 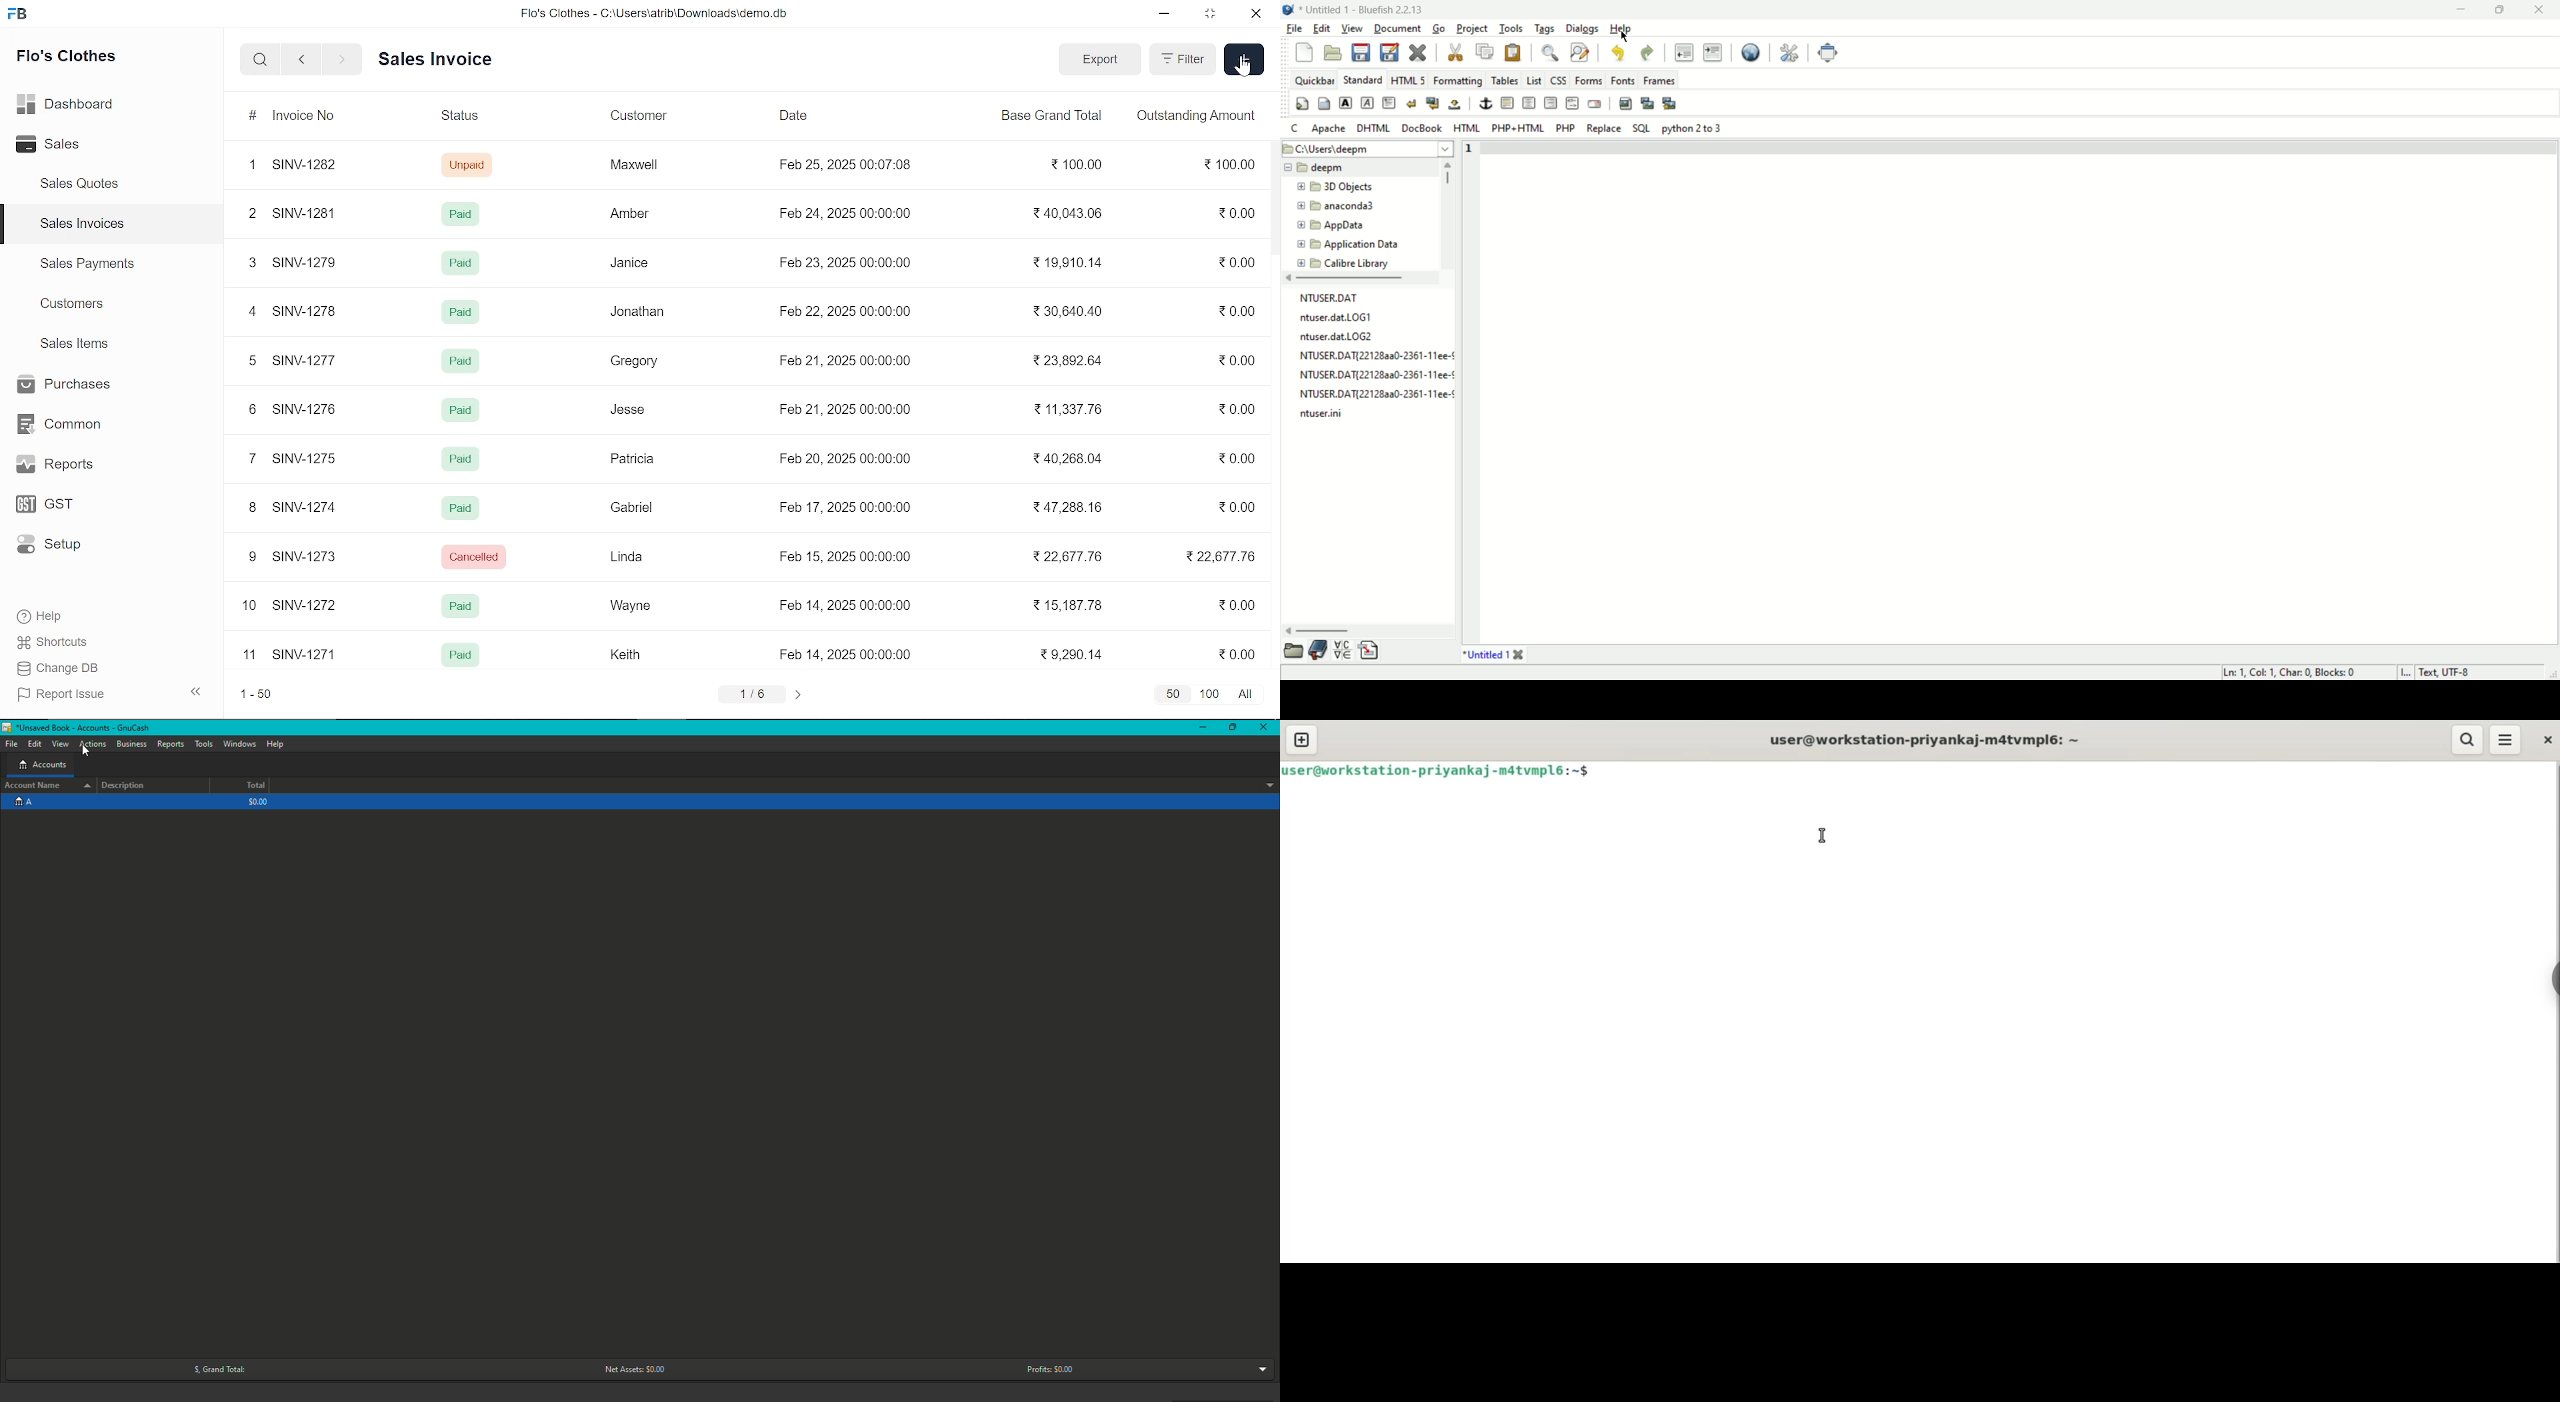 I want to click on Net Assets, so click(x=632, y=1370).